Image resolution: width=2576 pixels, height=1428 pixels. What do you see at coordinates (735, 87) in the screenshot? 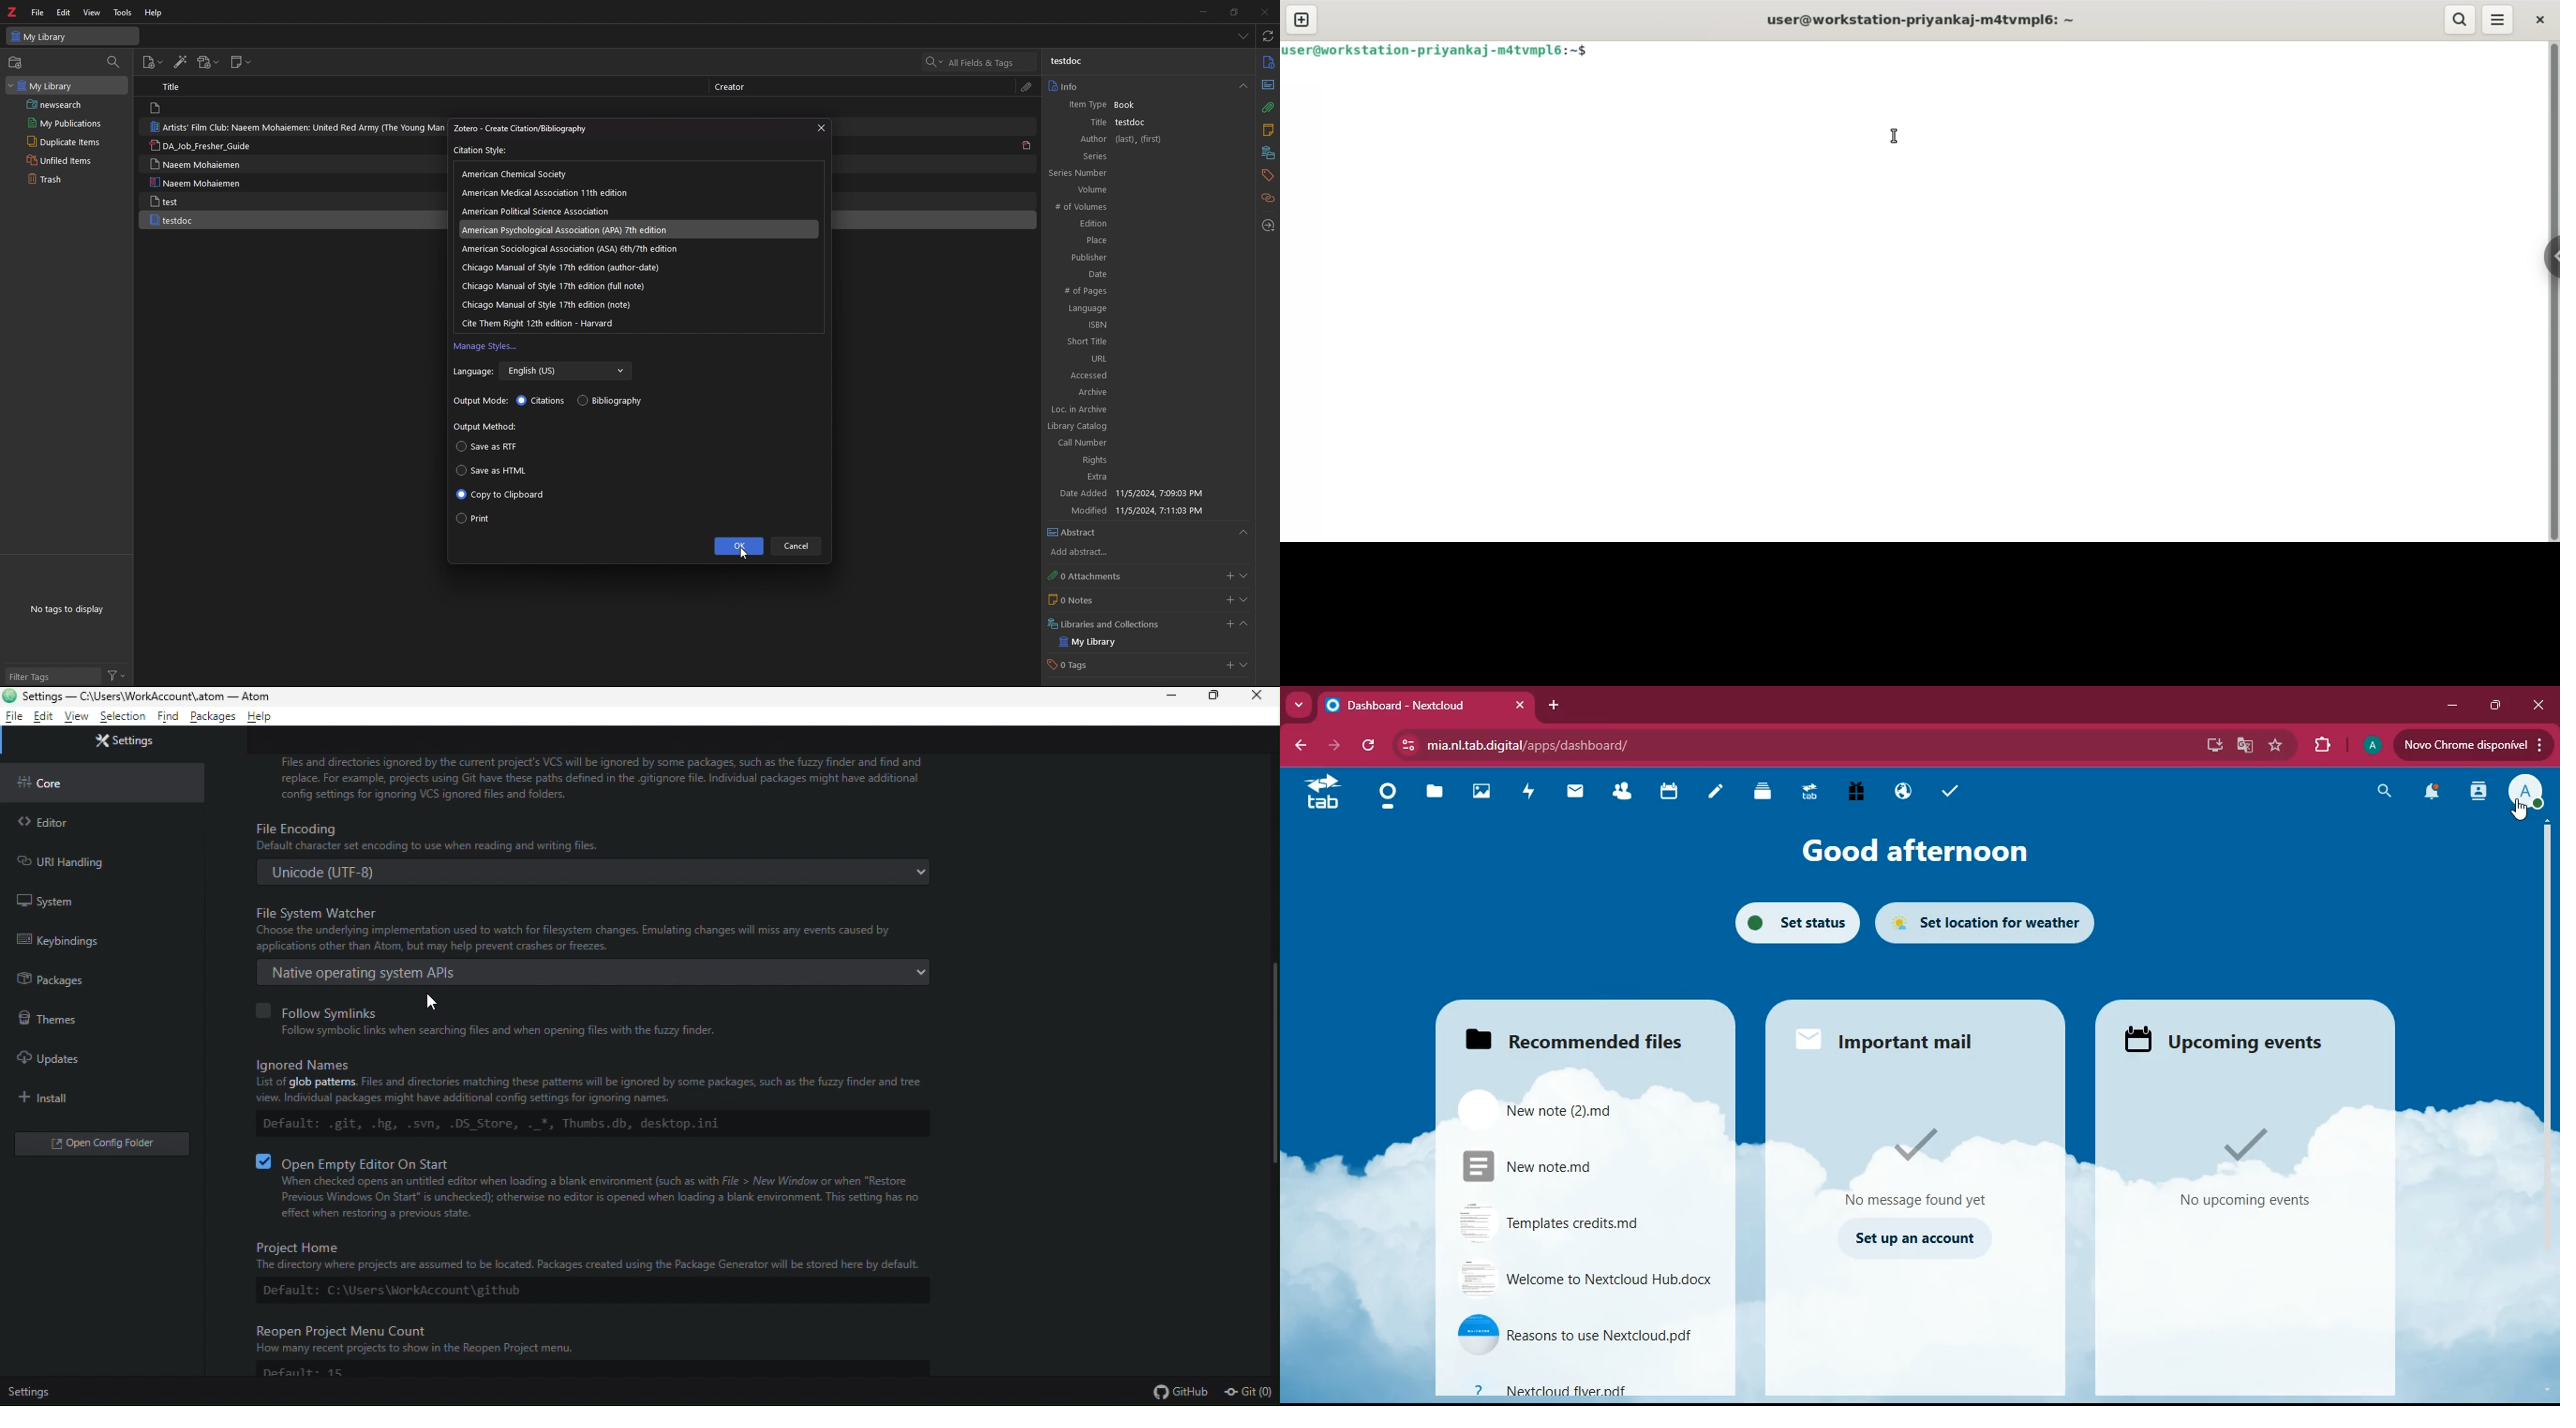
I see `Creator` at bounding box center [735, 87].